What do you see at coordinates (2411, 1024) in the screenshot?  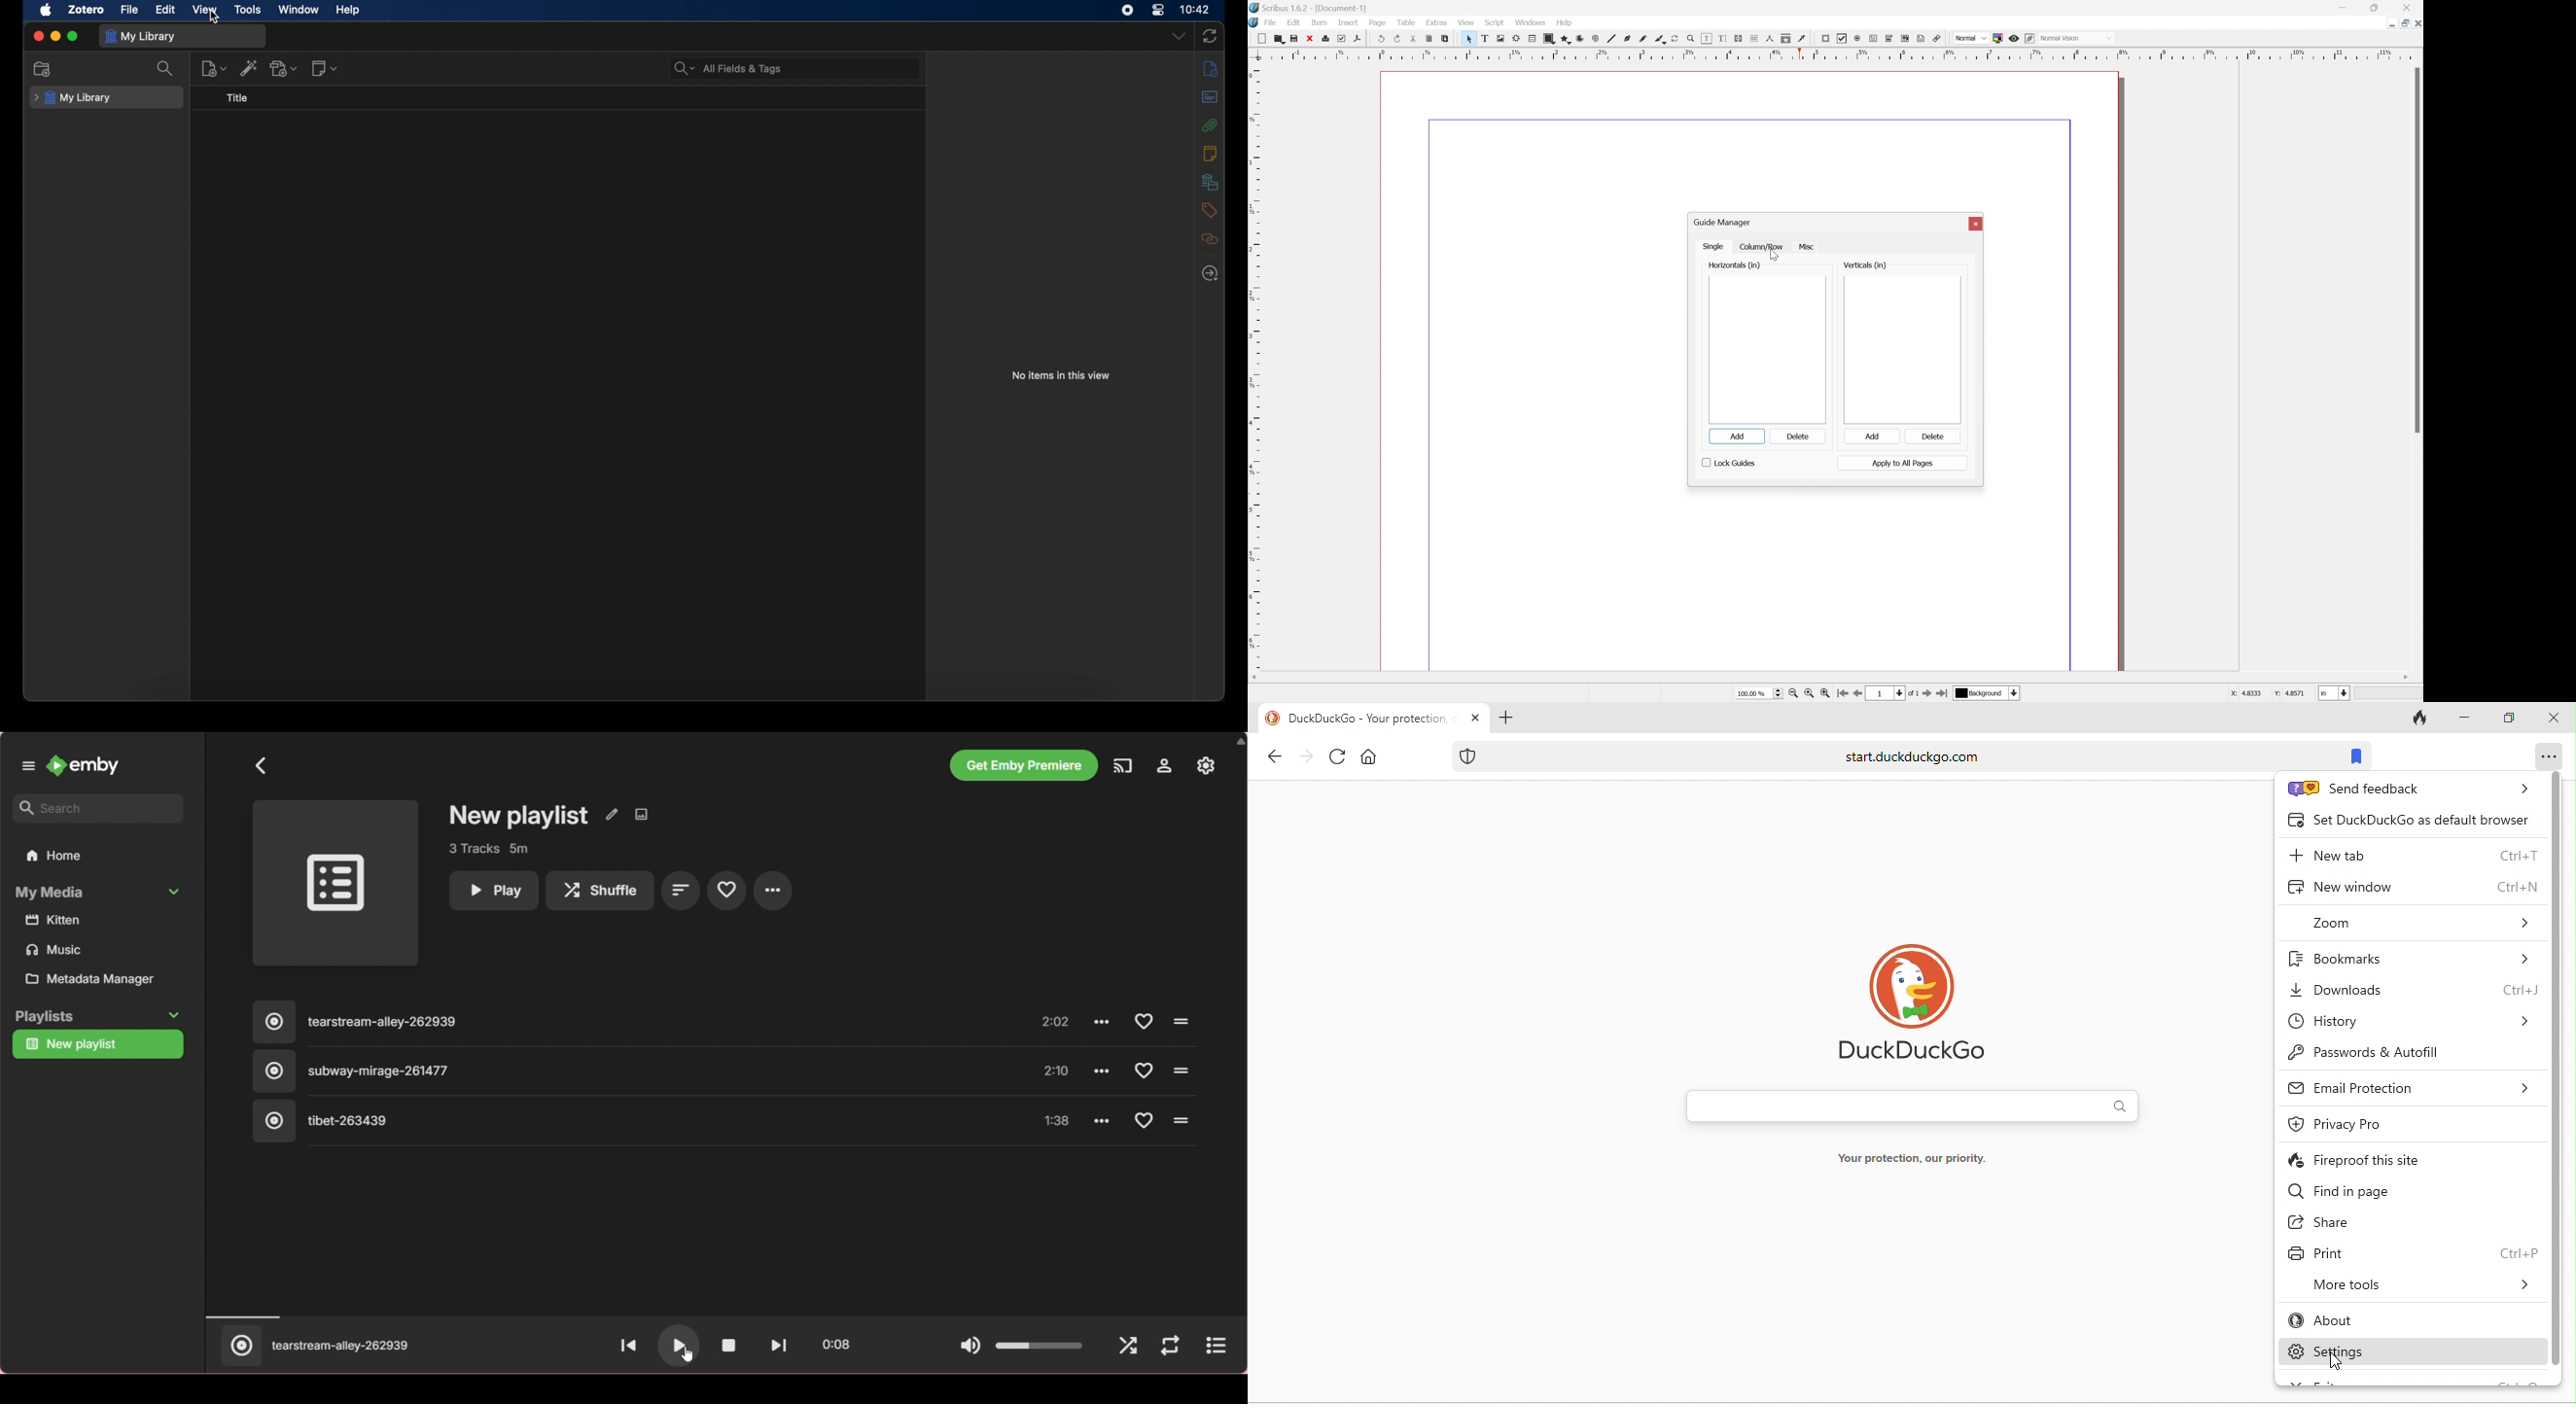 I see `history` at bounding box center [2411, 1024].